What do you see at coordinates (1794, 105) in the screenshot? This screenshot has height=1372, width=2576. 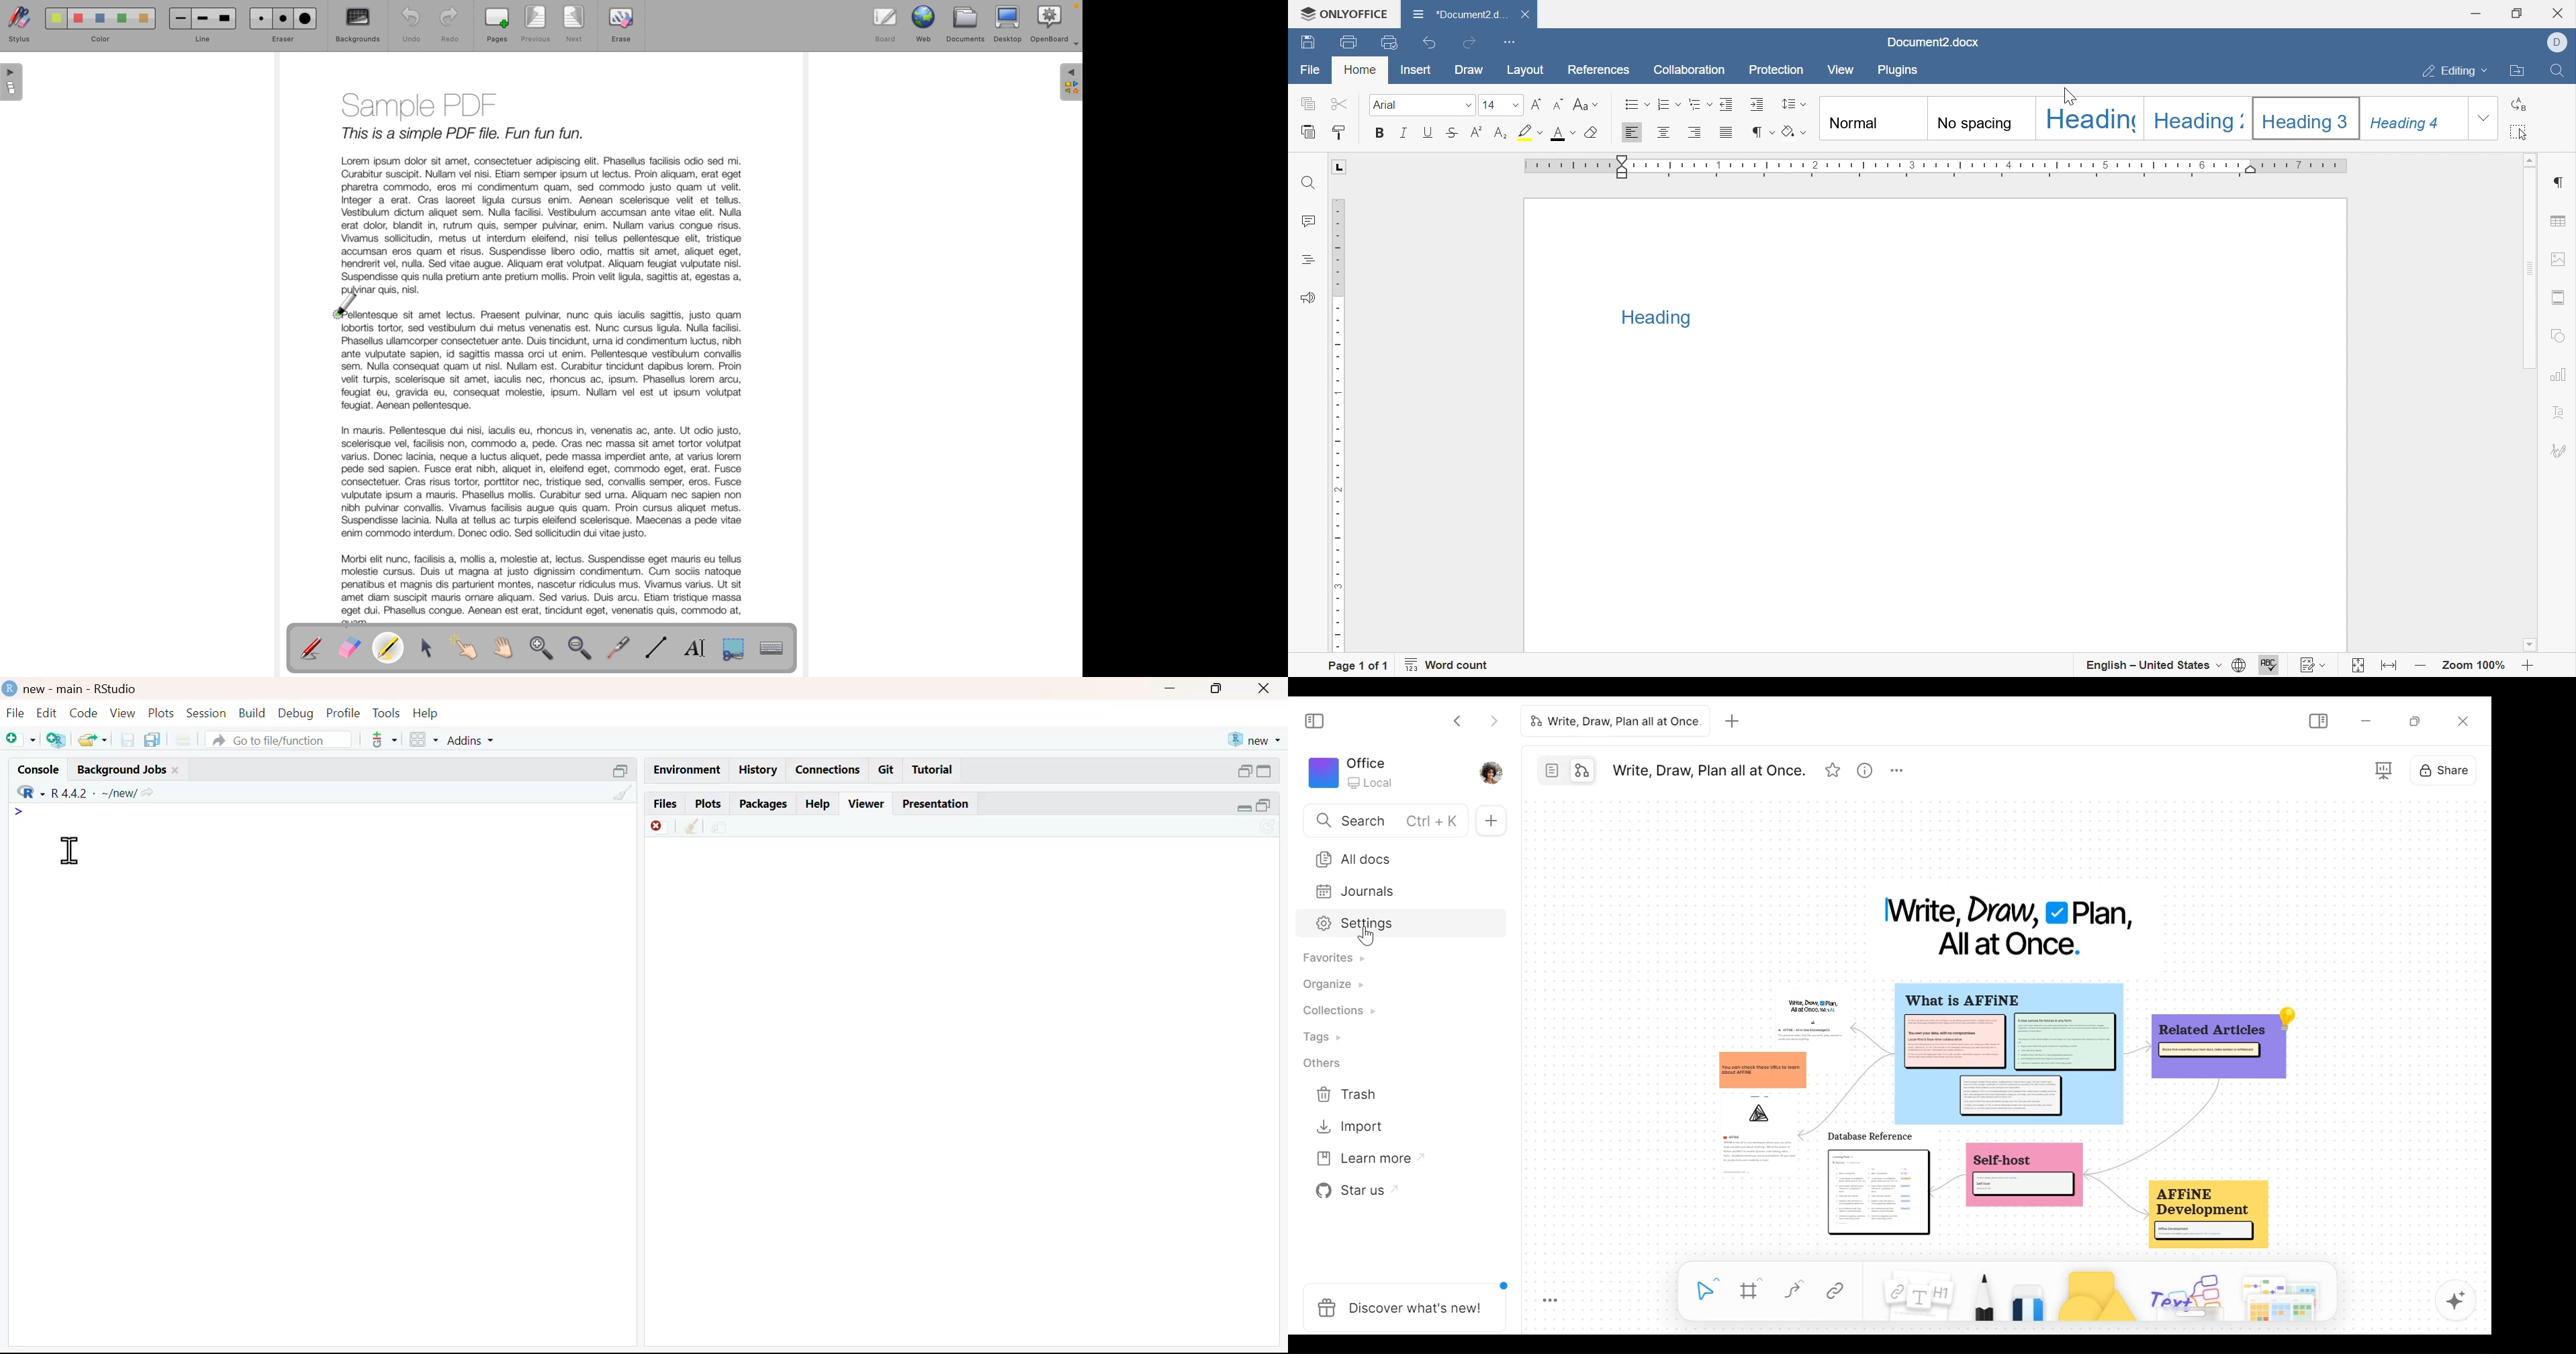 I see `Paragraph Line spacing` at bounding box center [1794, 105].